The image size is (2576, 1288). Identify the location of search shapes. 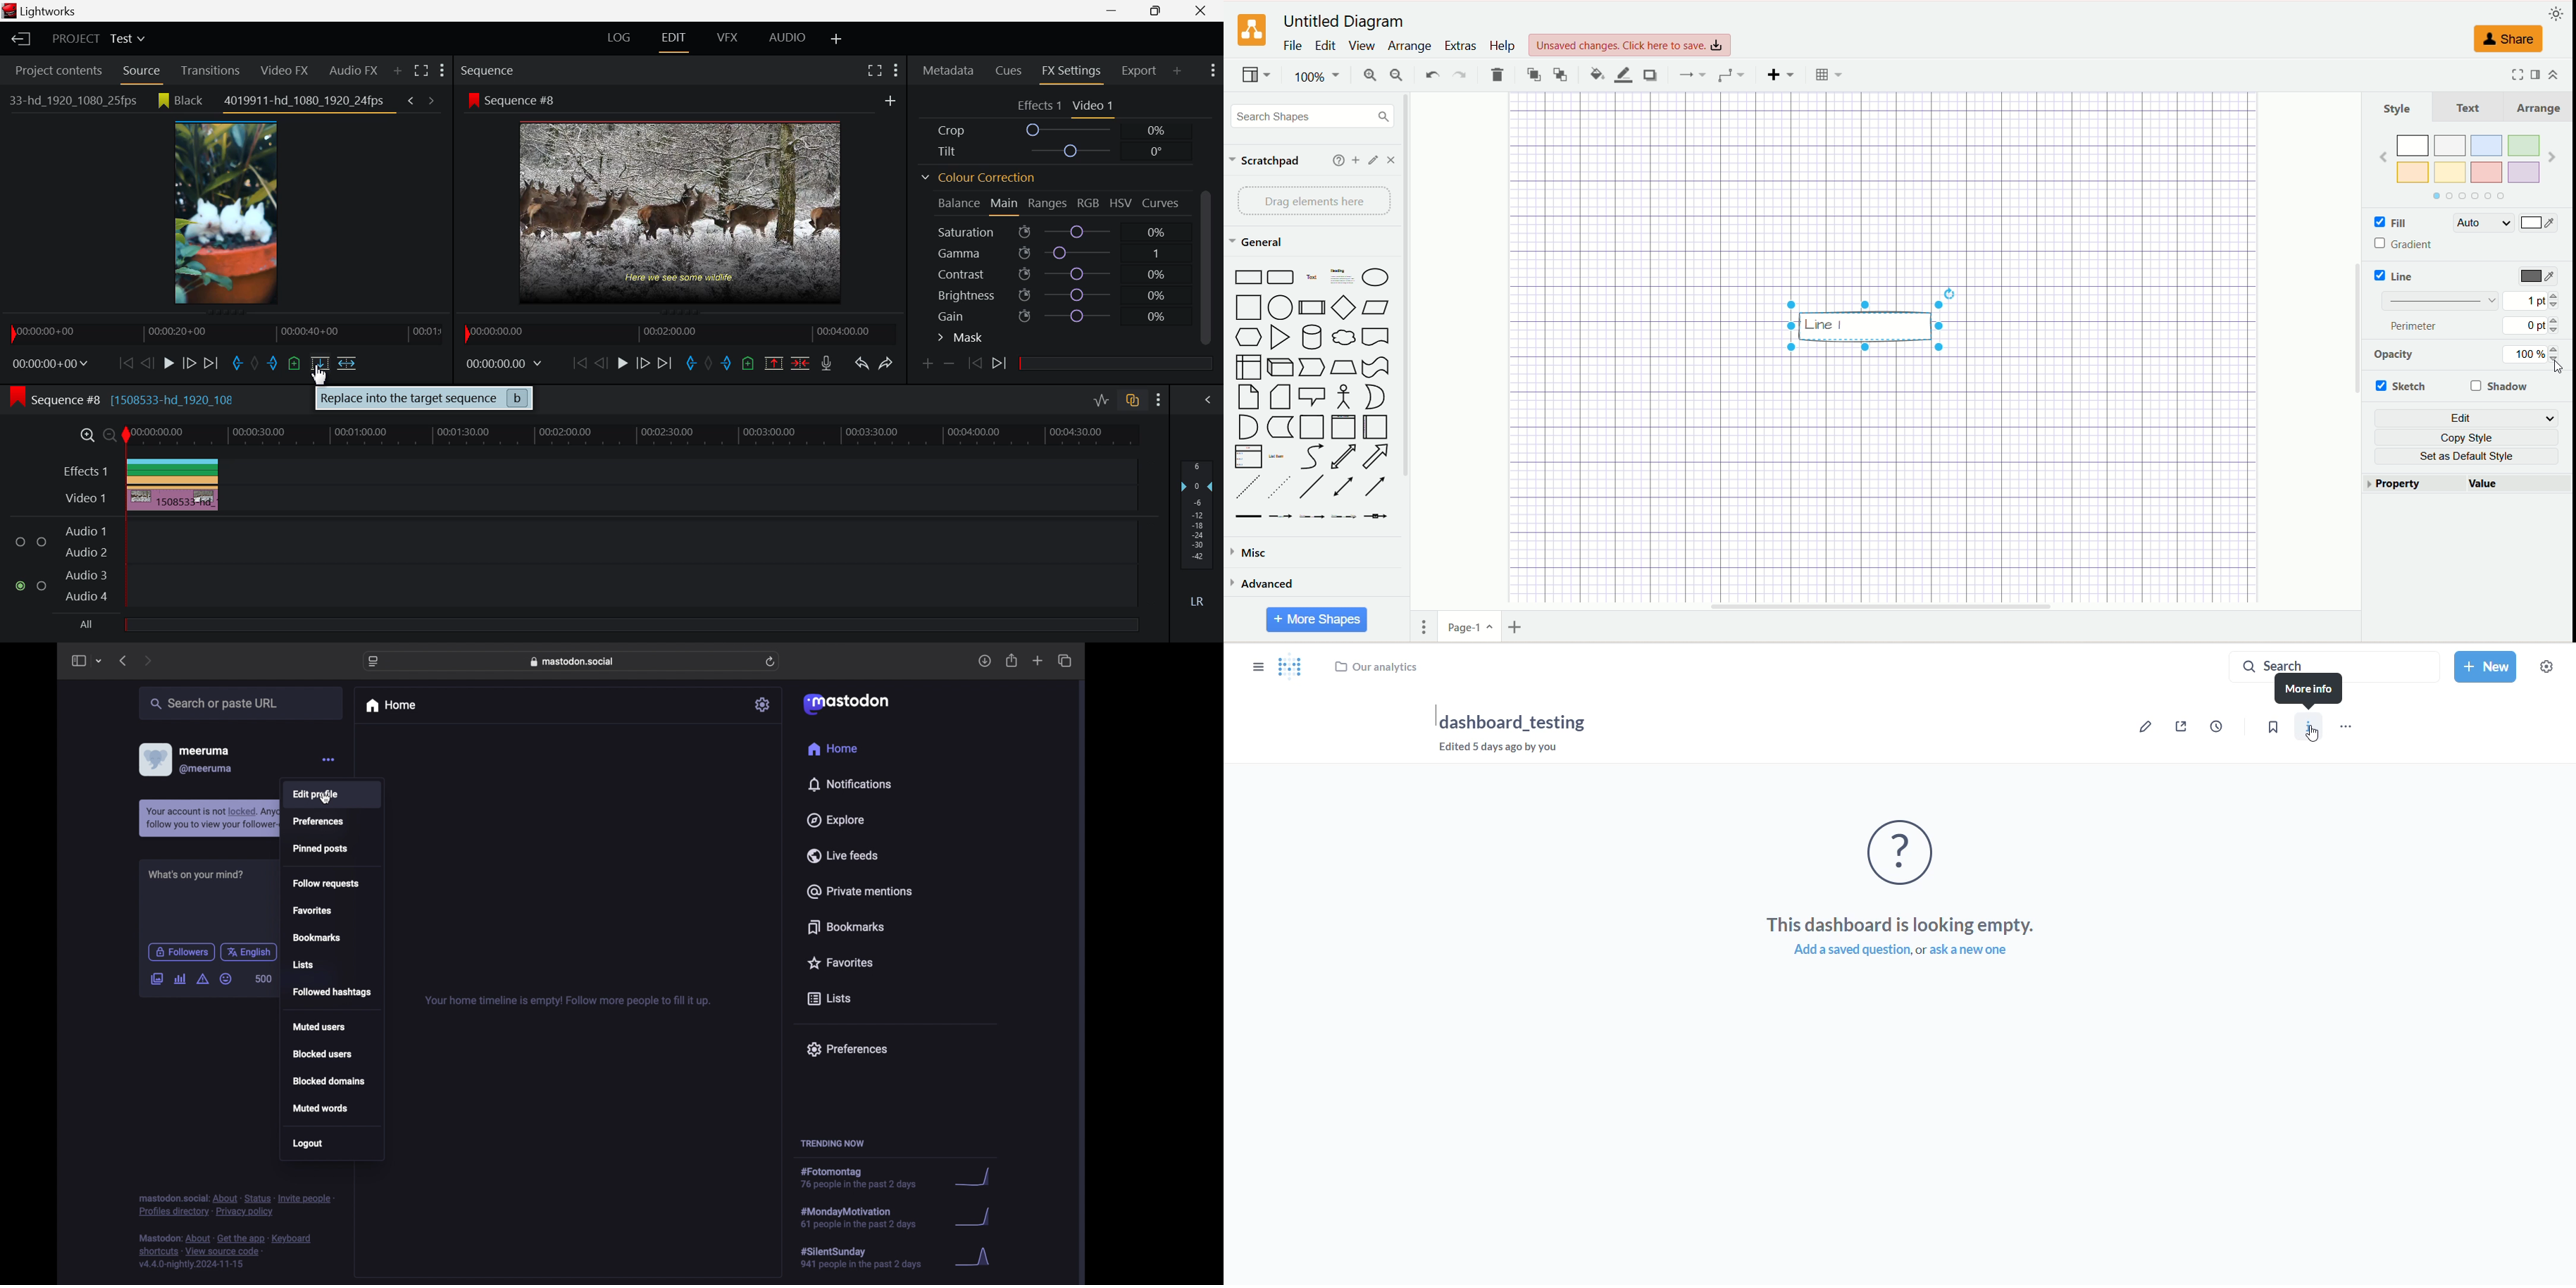
(1309, 115).